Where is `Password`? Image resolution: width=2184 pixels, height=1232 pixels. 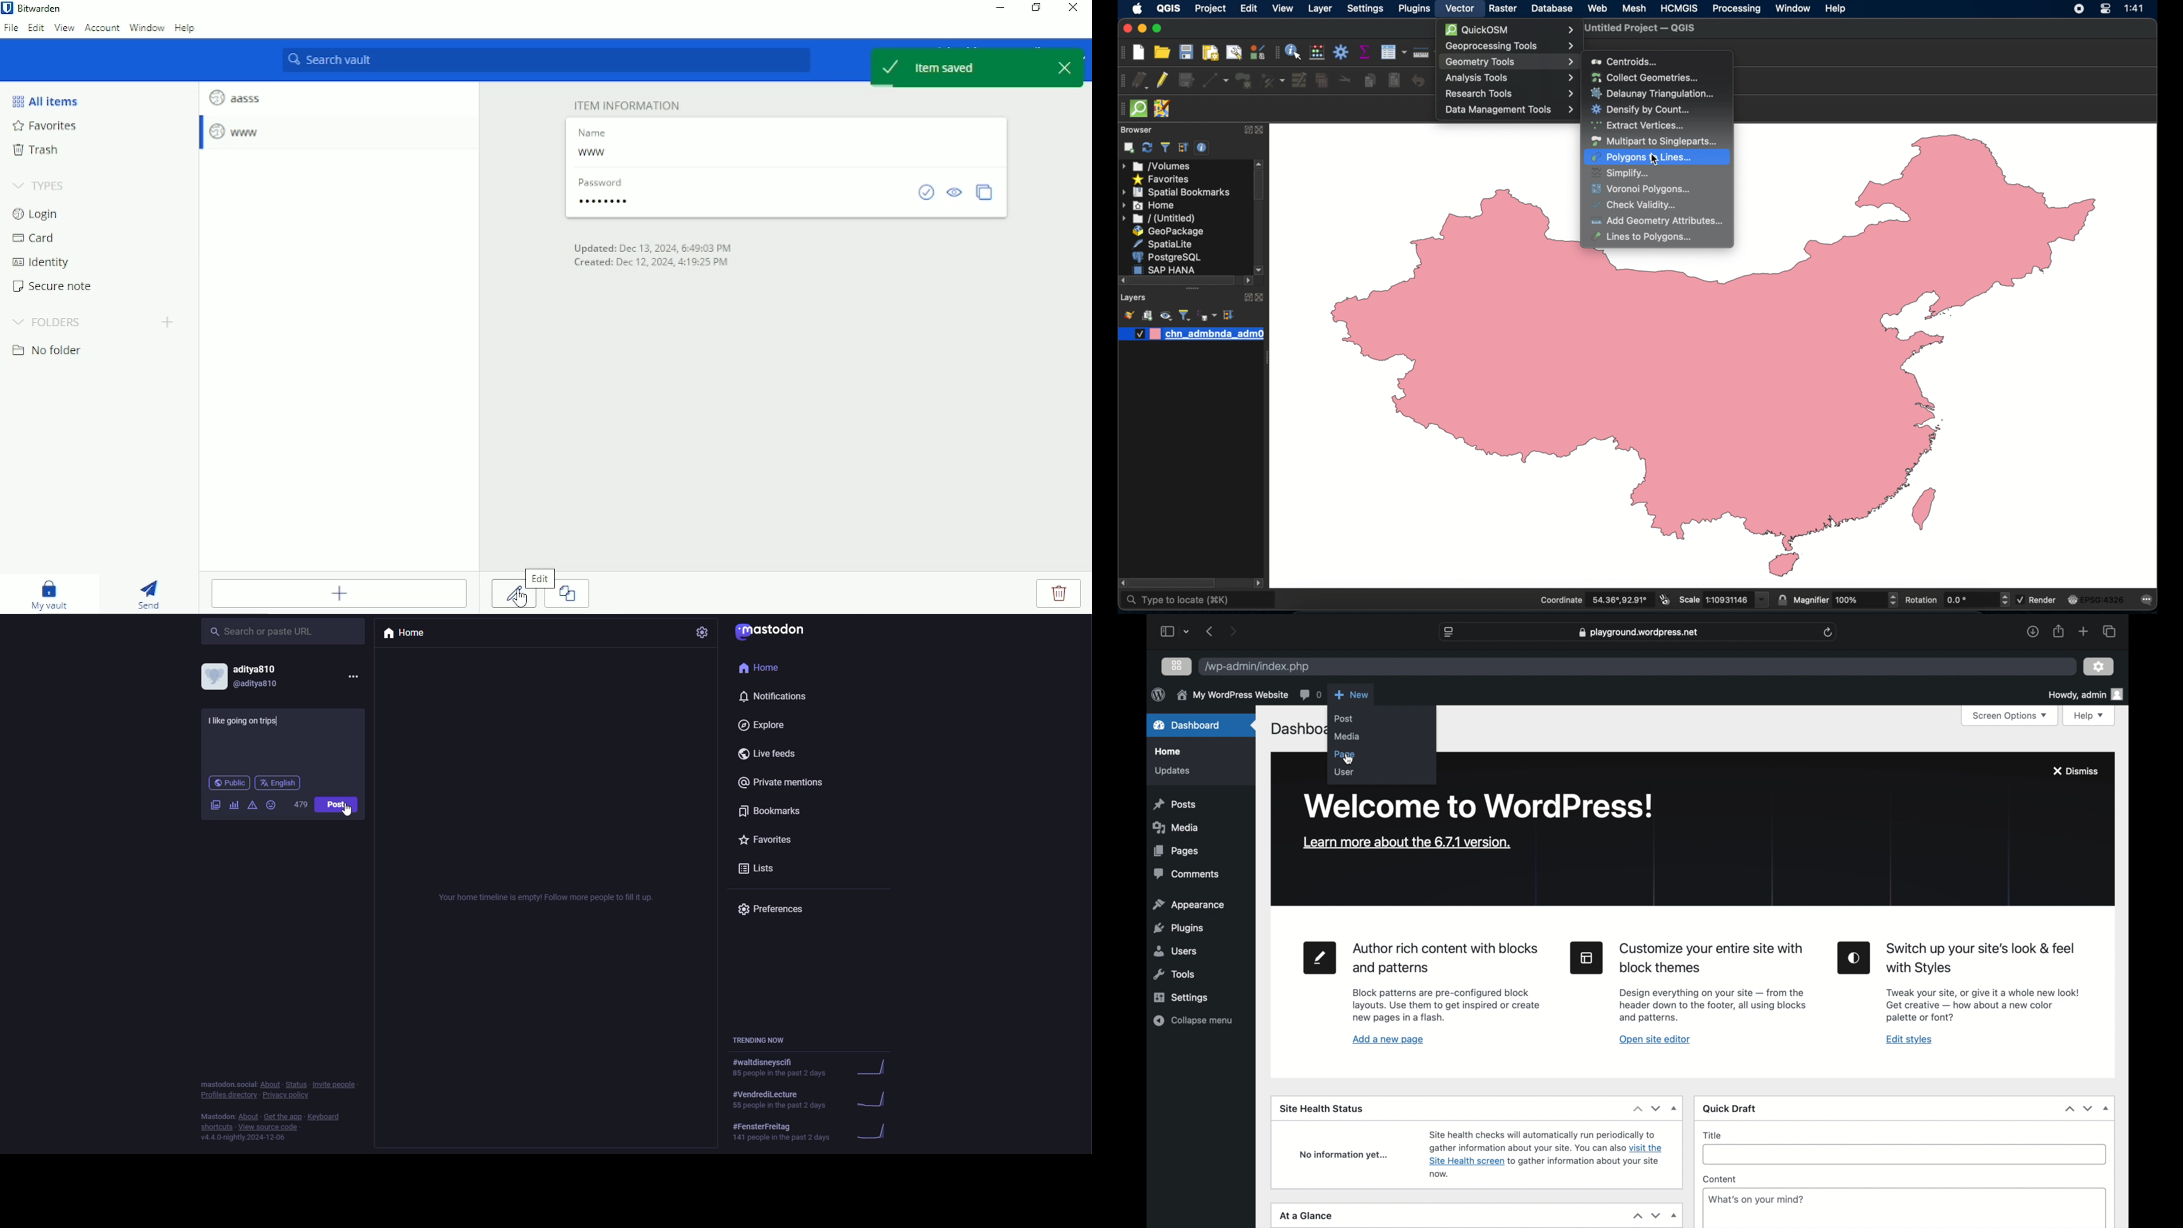
Password is located at coordinates (603, 181).